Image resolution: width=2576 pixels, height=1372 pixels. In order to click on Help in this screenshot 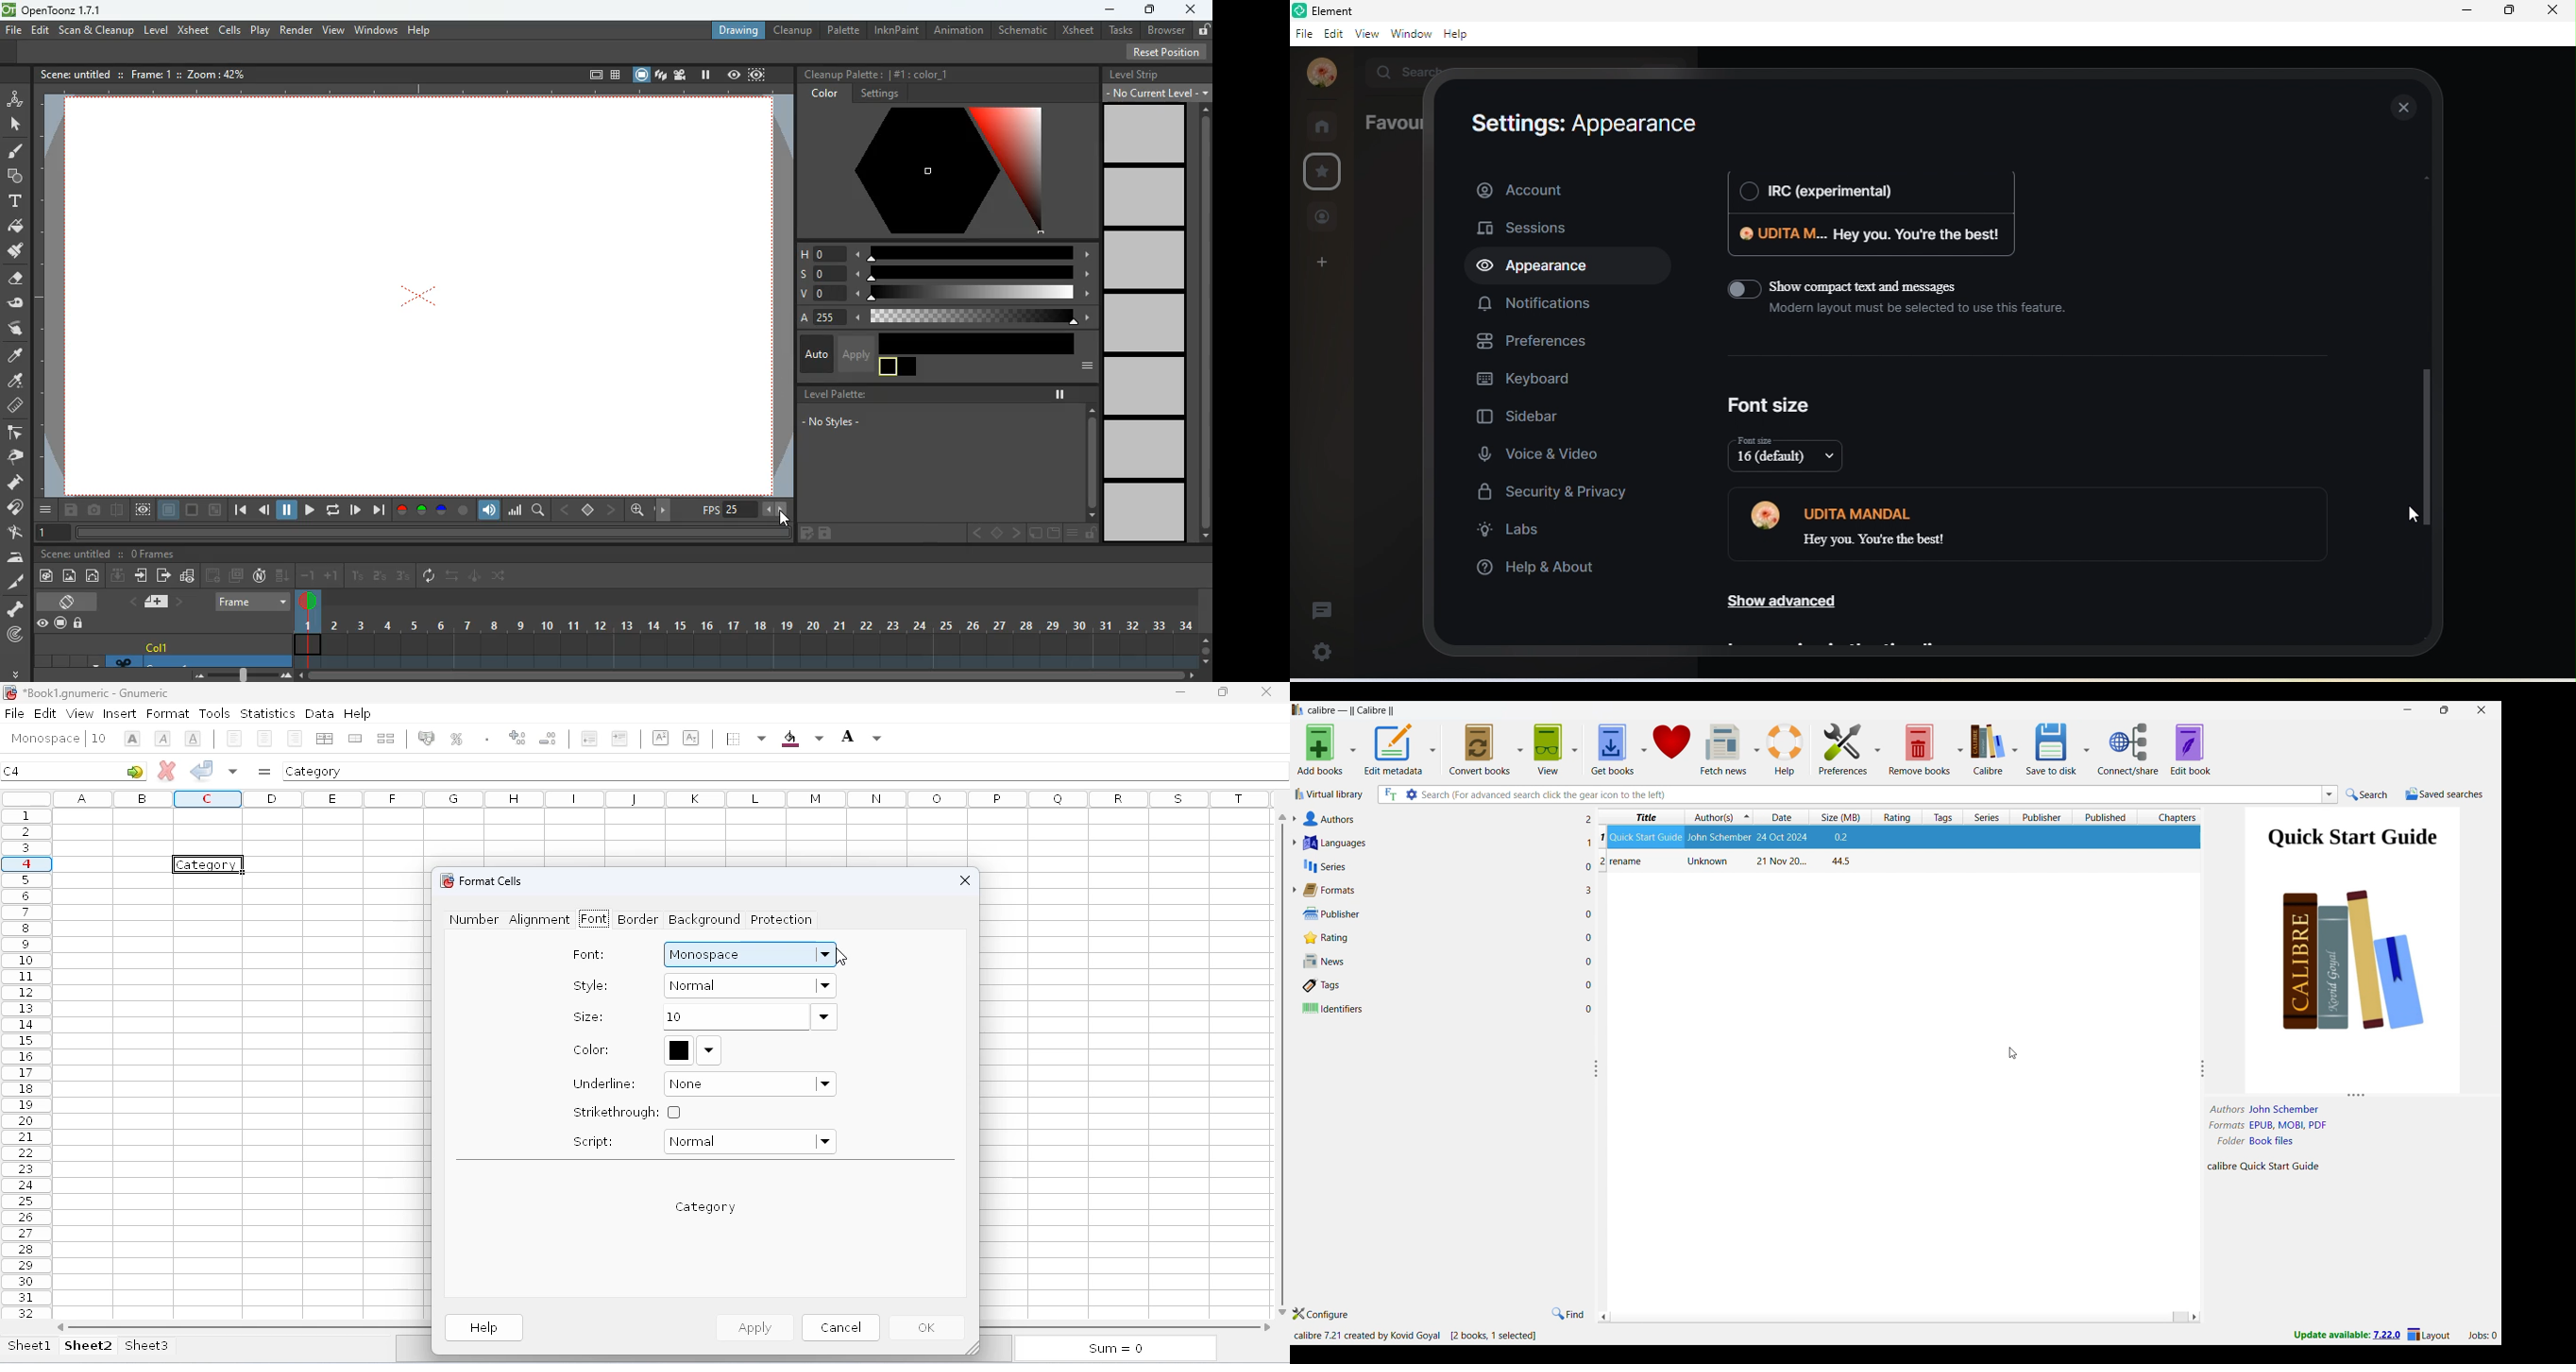, I will do `click(1785, 750)`.